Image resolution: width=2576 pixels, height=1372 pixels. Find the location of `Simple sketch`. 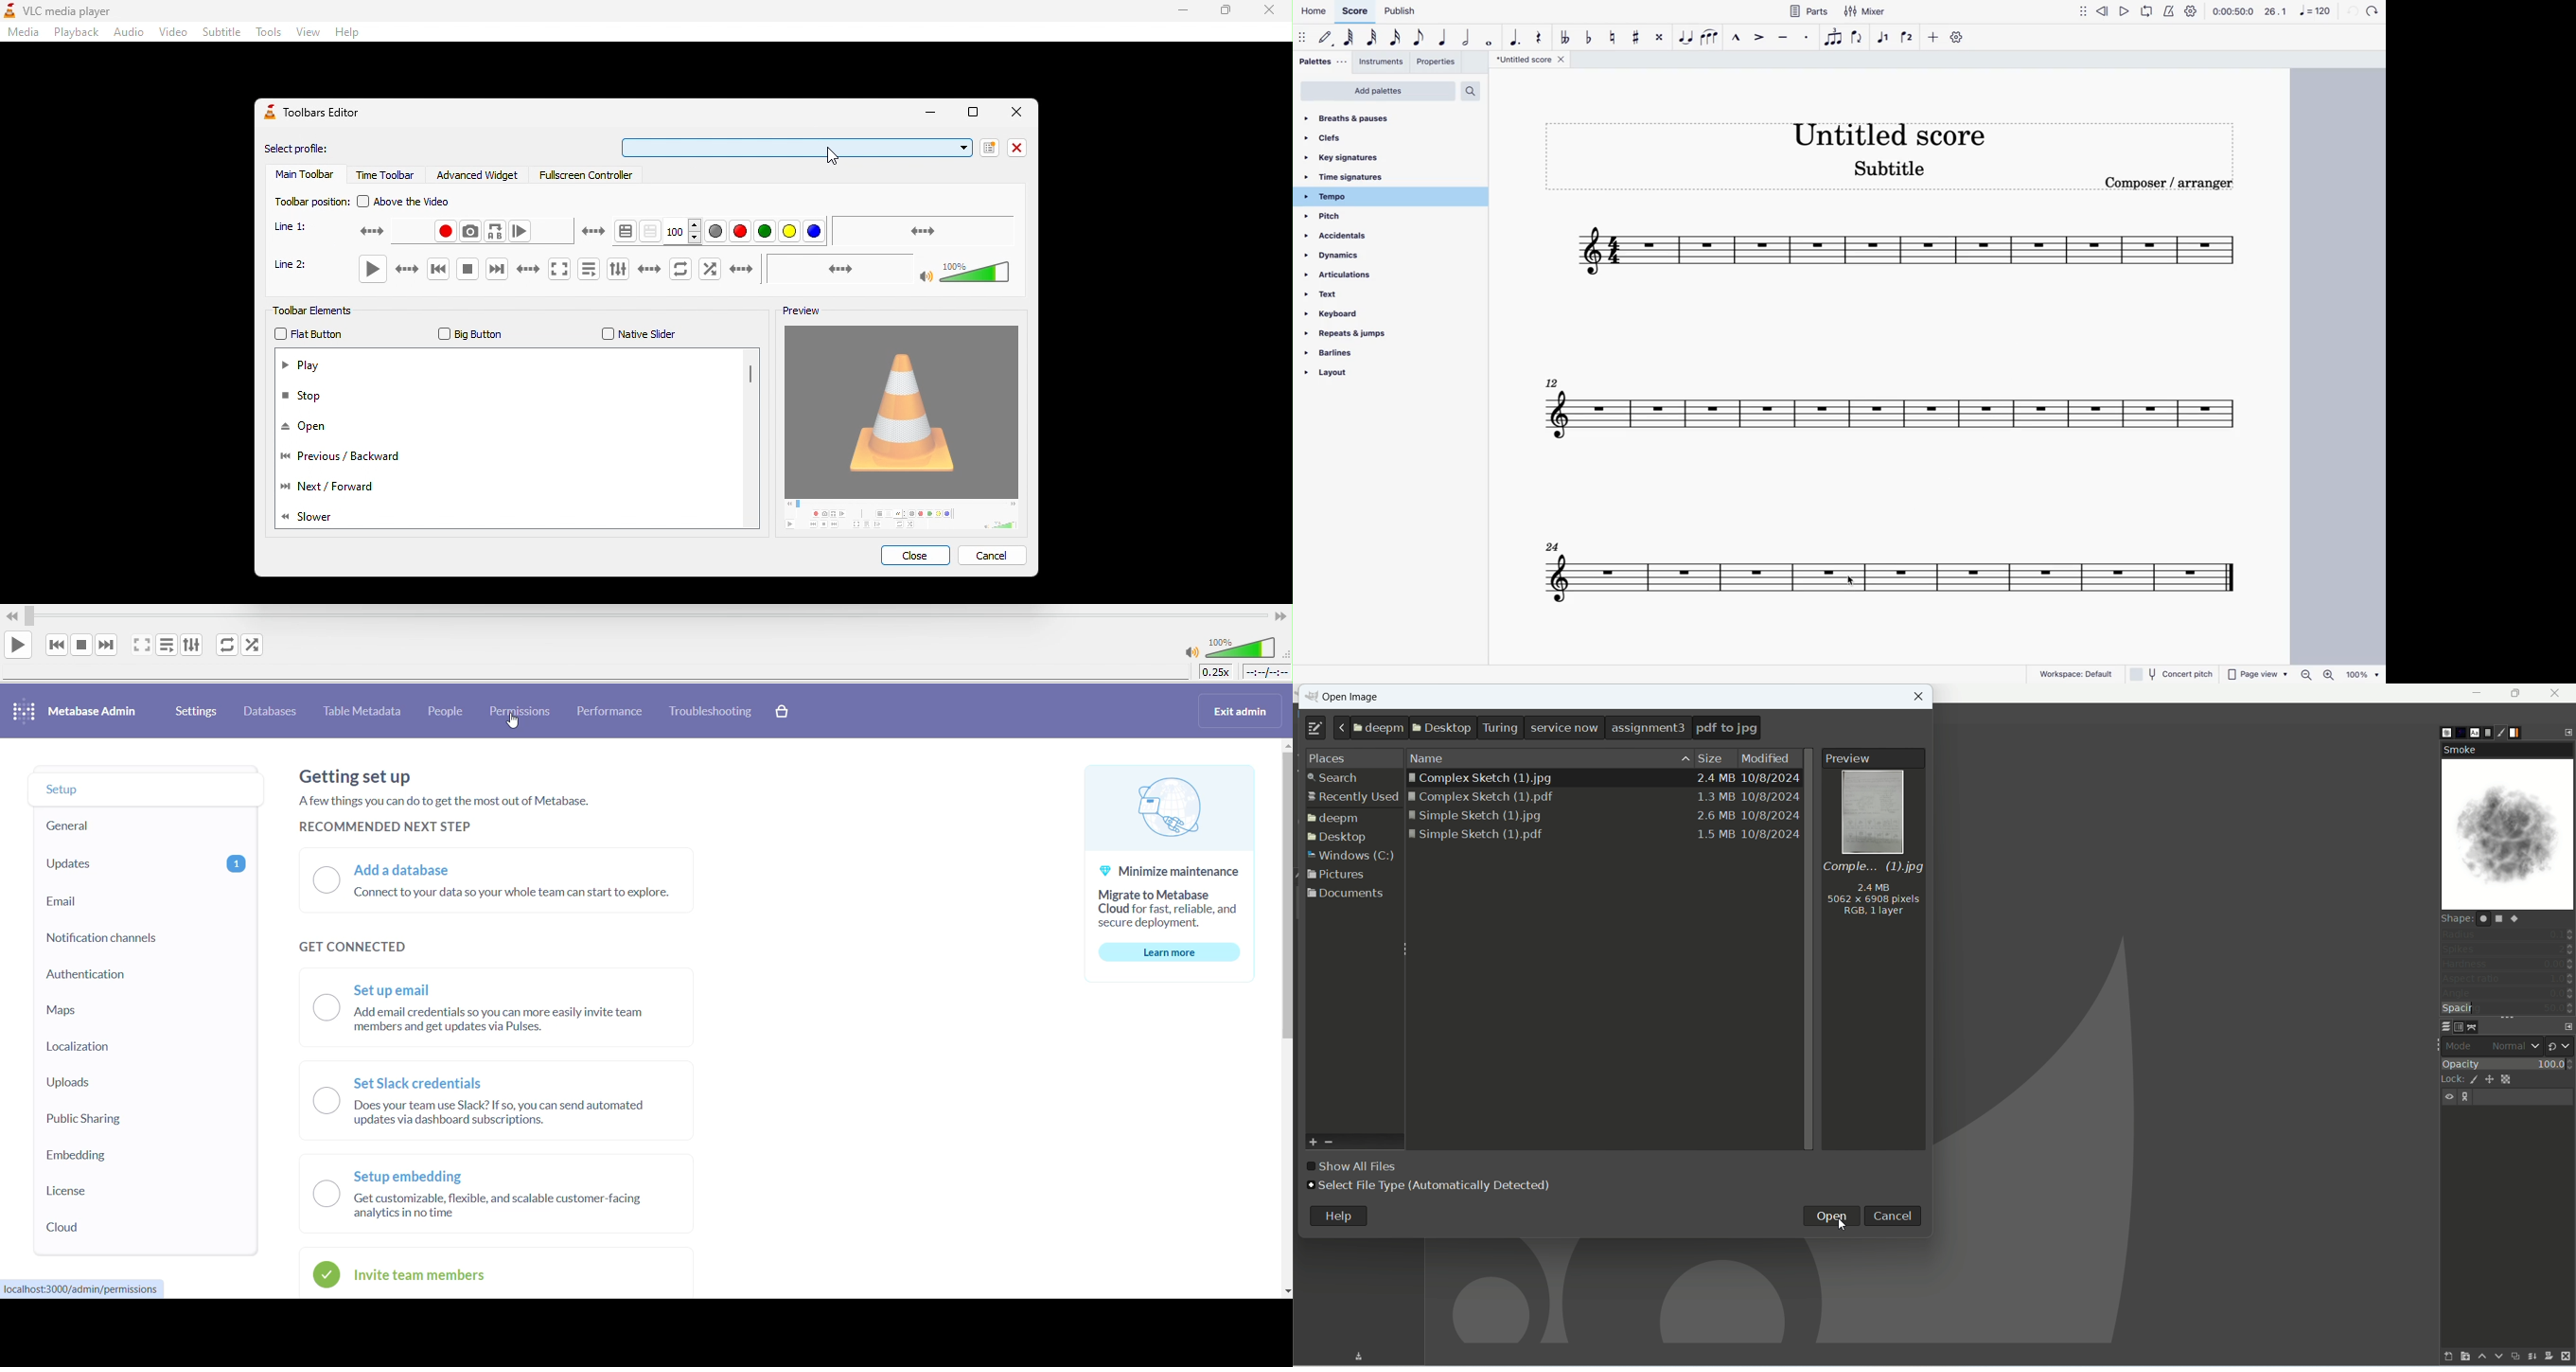

Simple sketch is located at coordinates (1603, 815).